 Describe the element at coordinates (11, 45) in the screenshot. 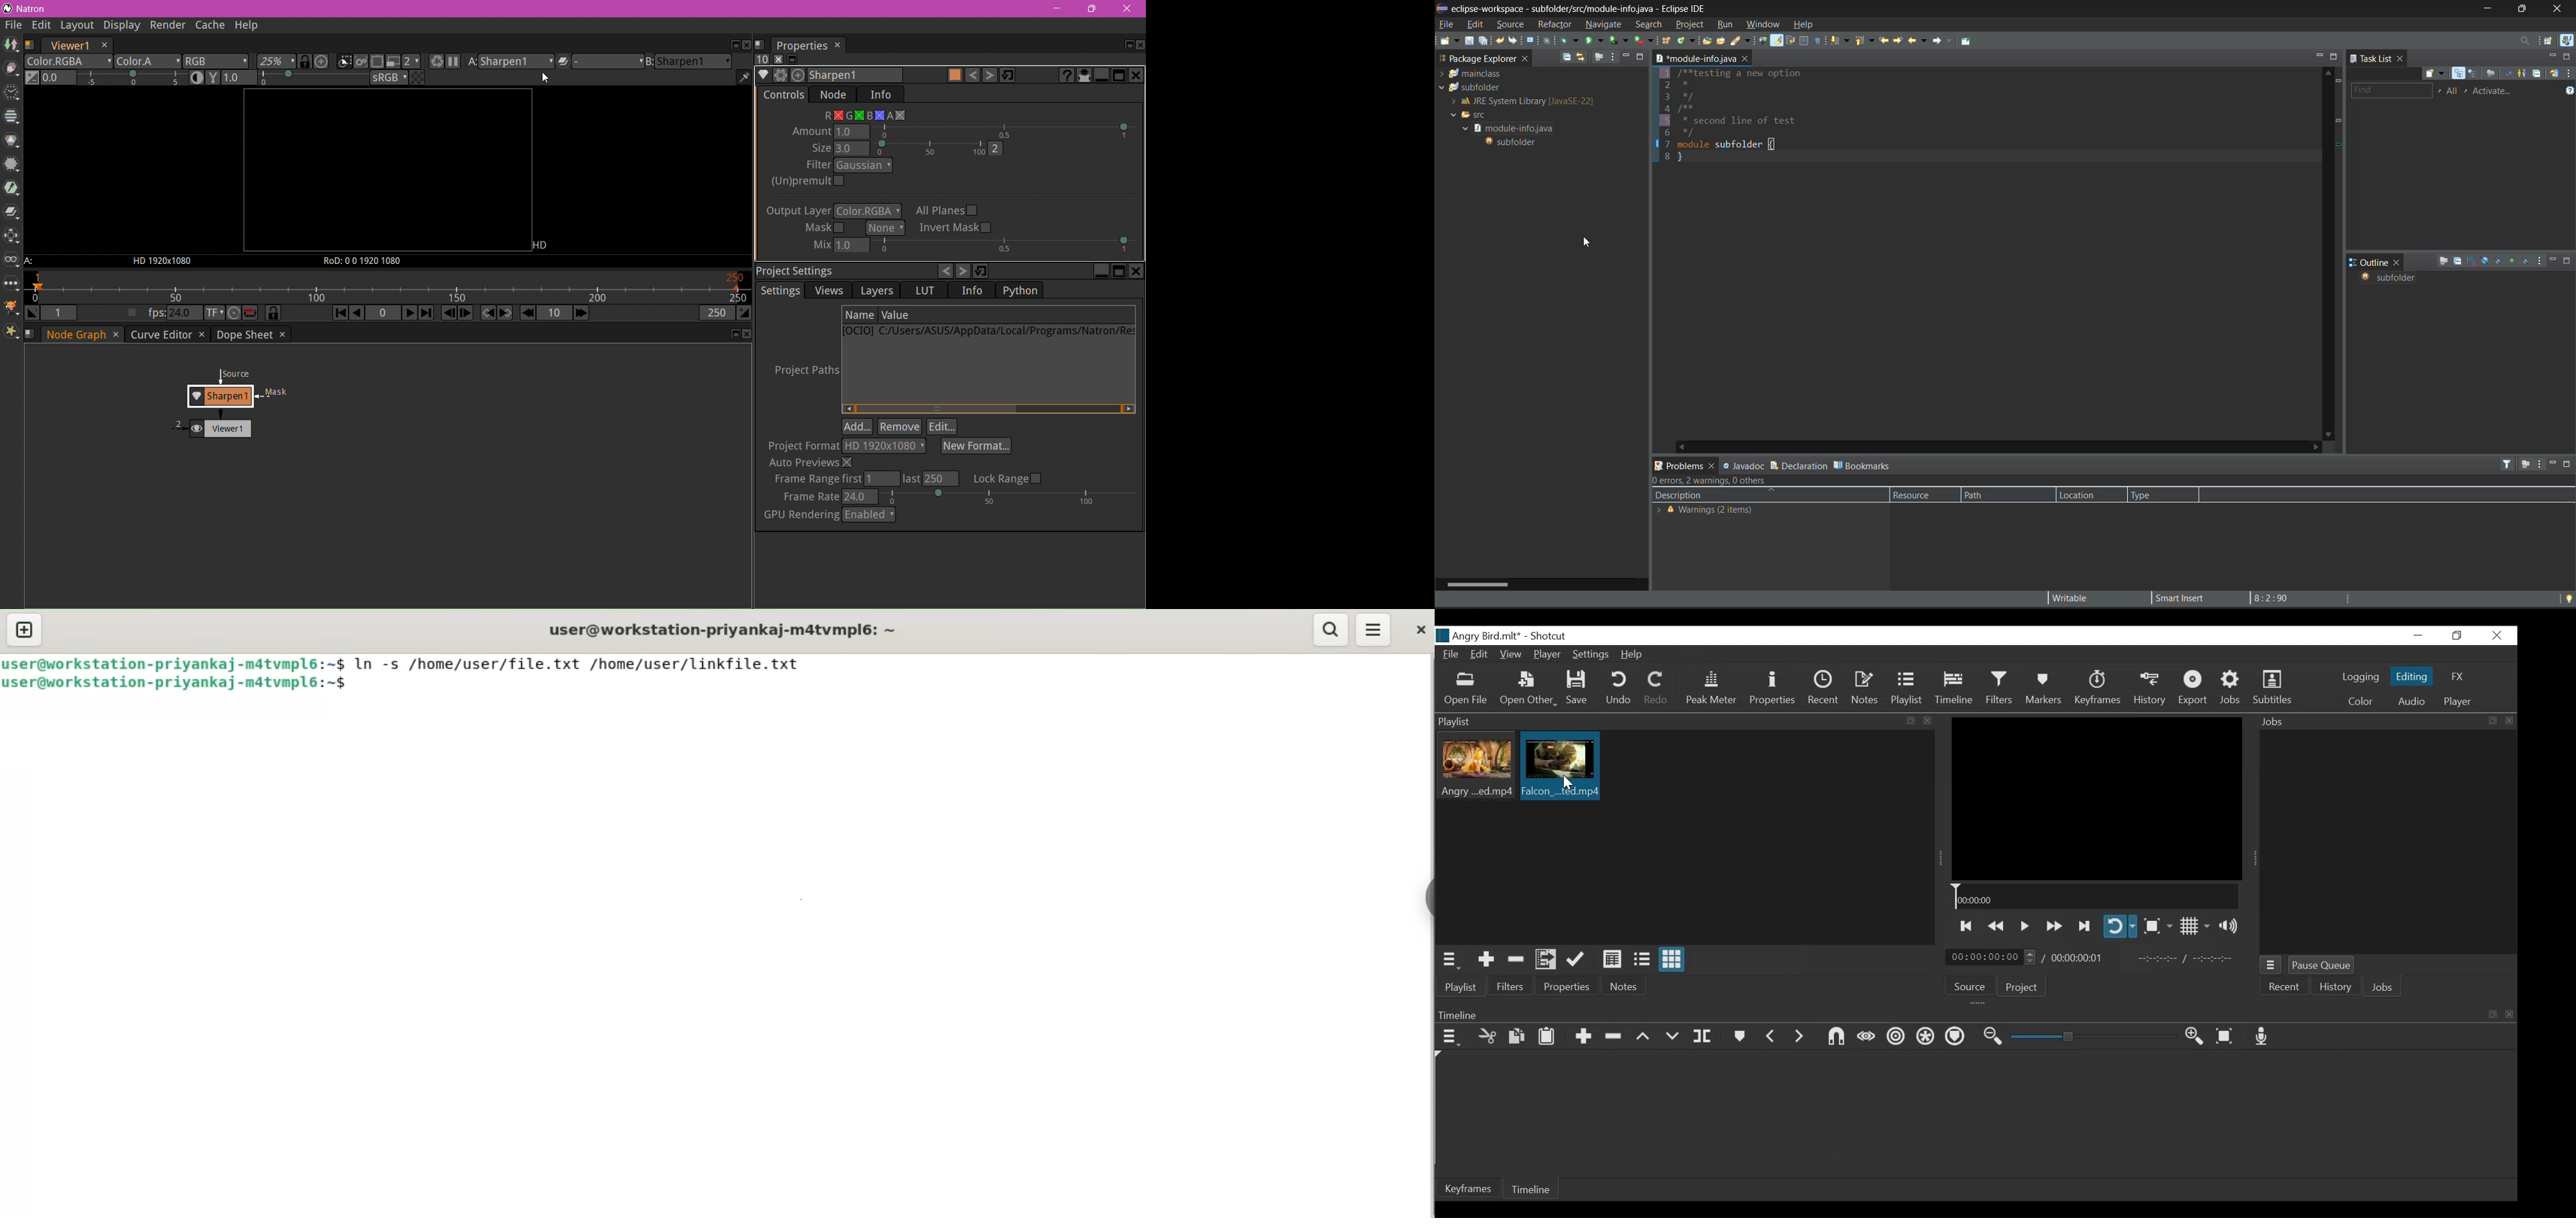

I see `Image` at that location.